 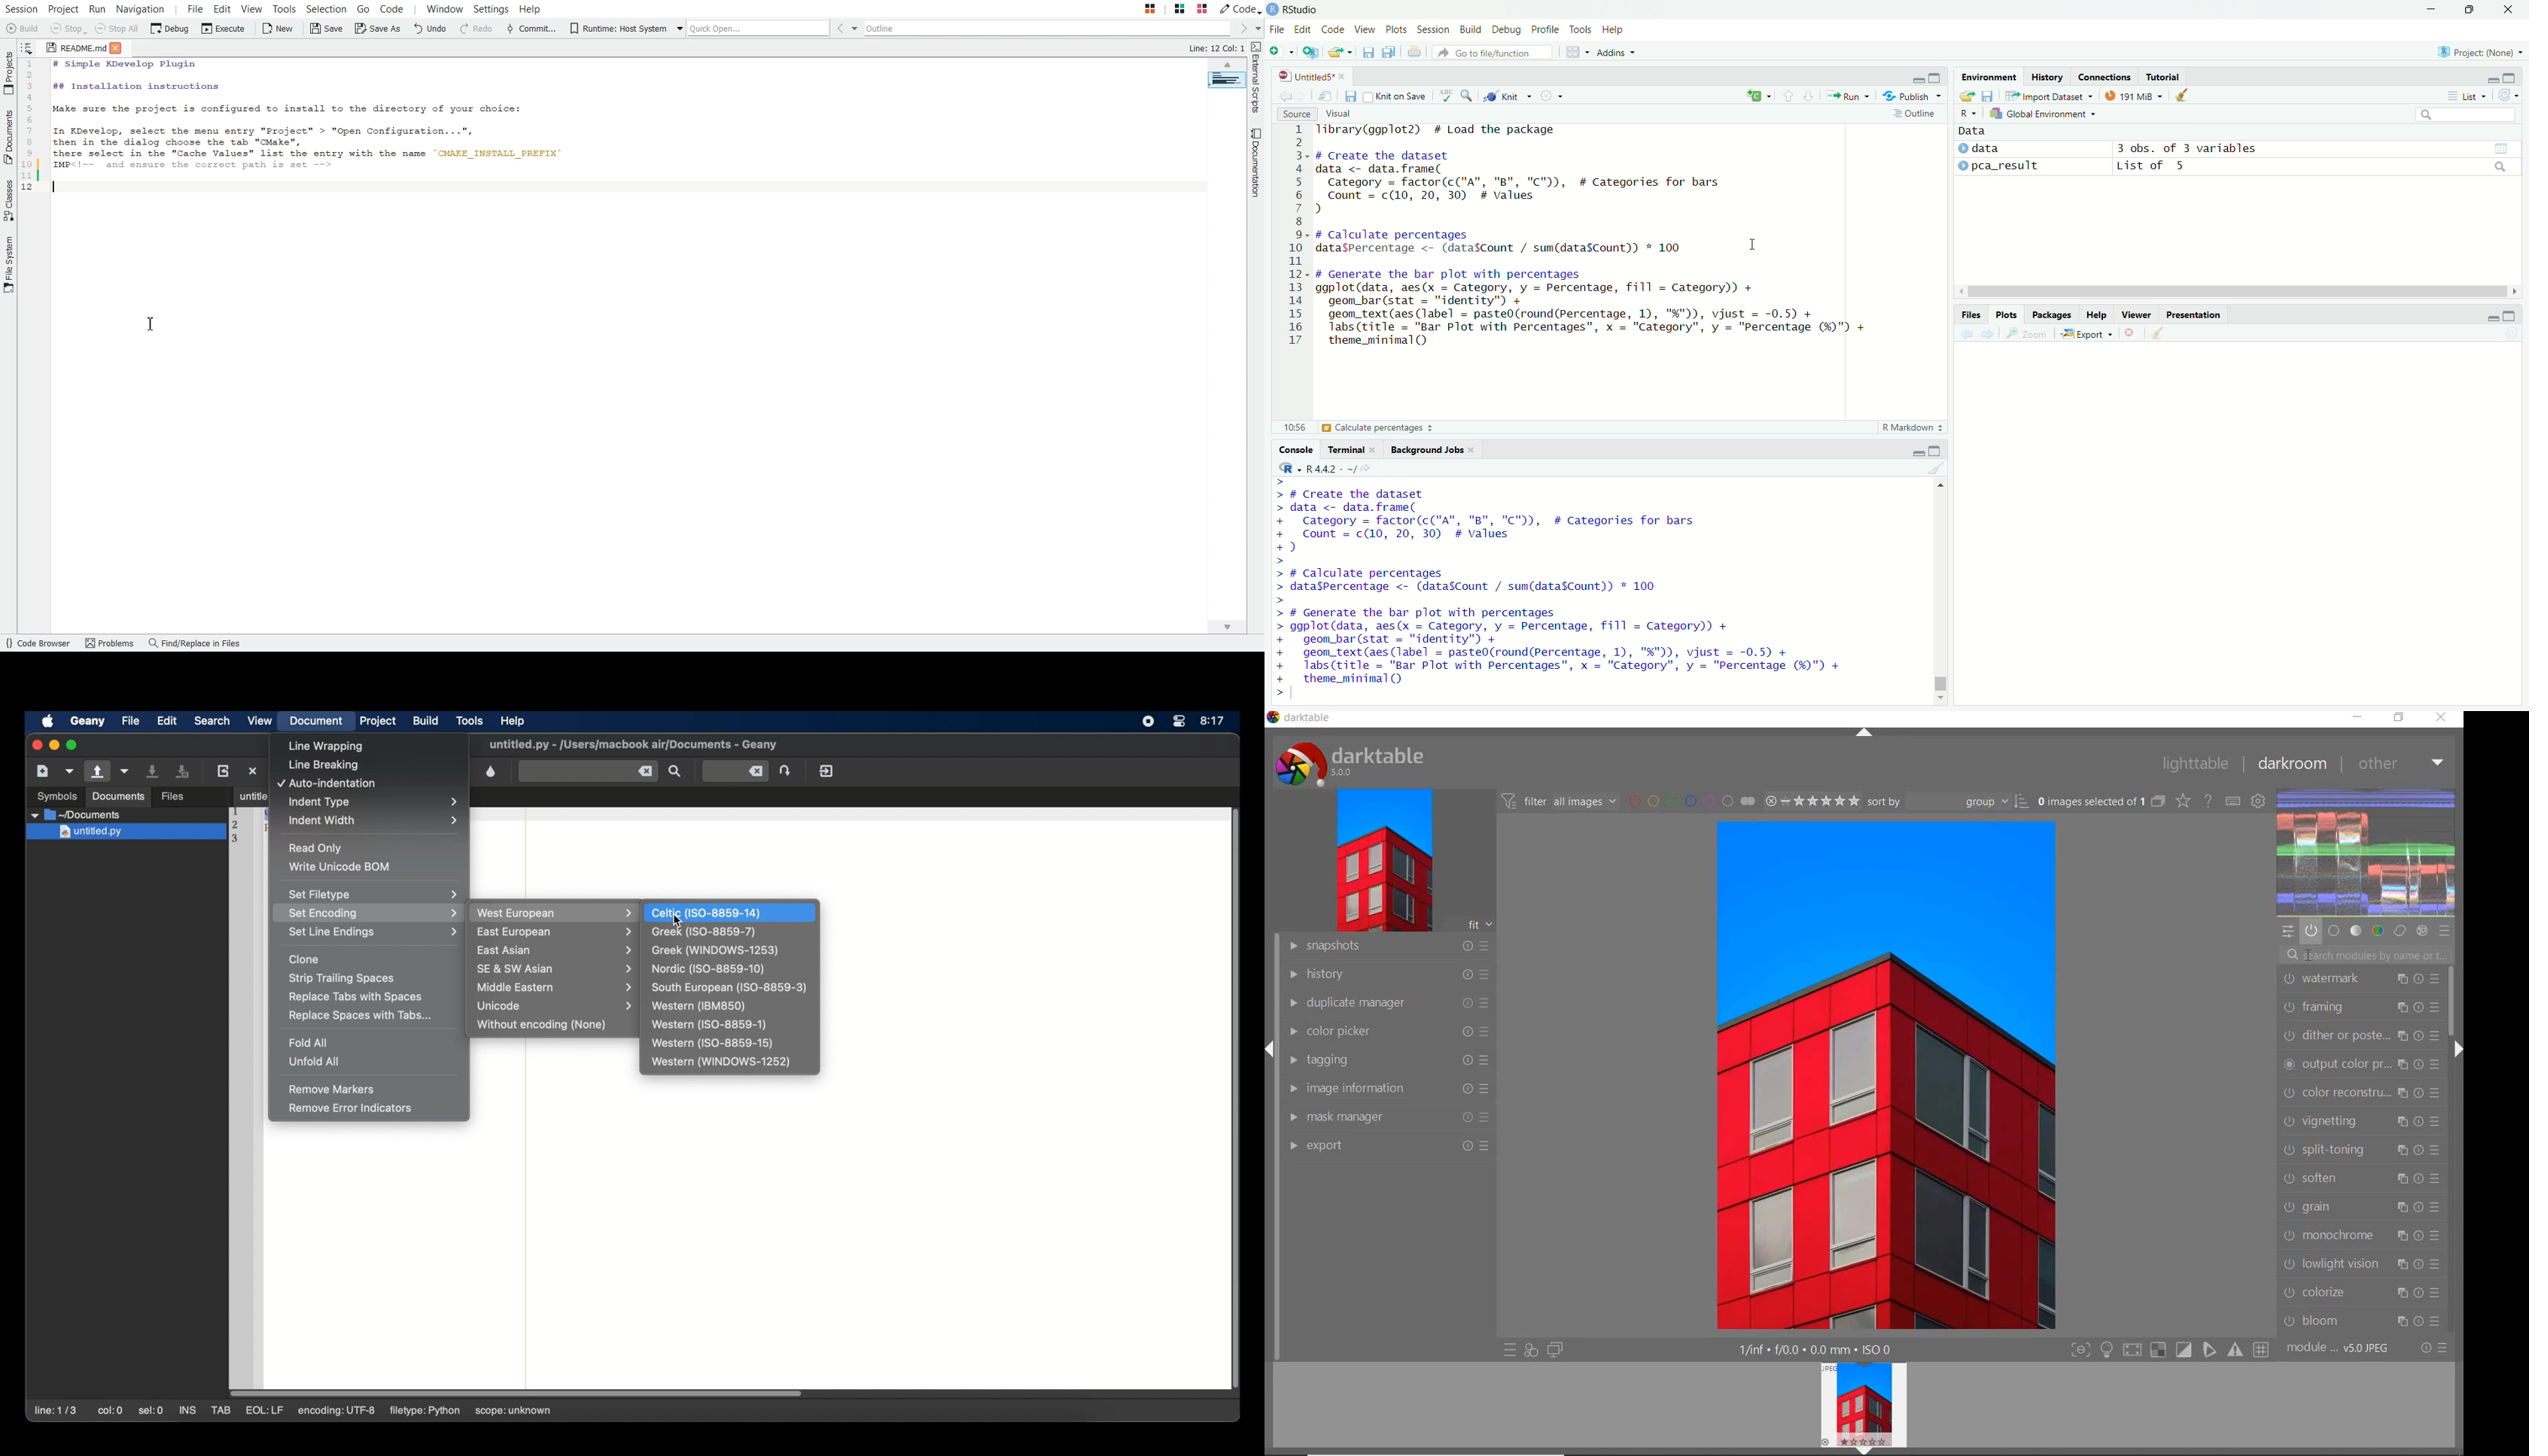 What do you see at coordinates (2362, 1091) in the screenshot?
I see `color reconstruction` at bounding box center [2362, 1091].